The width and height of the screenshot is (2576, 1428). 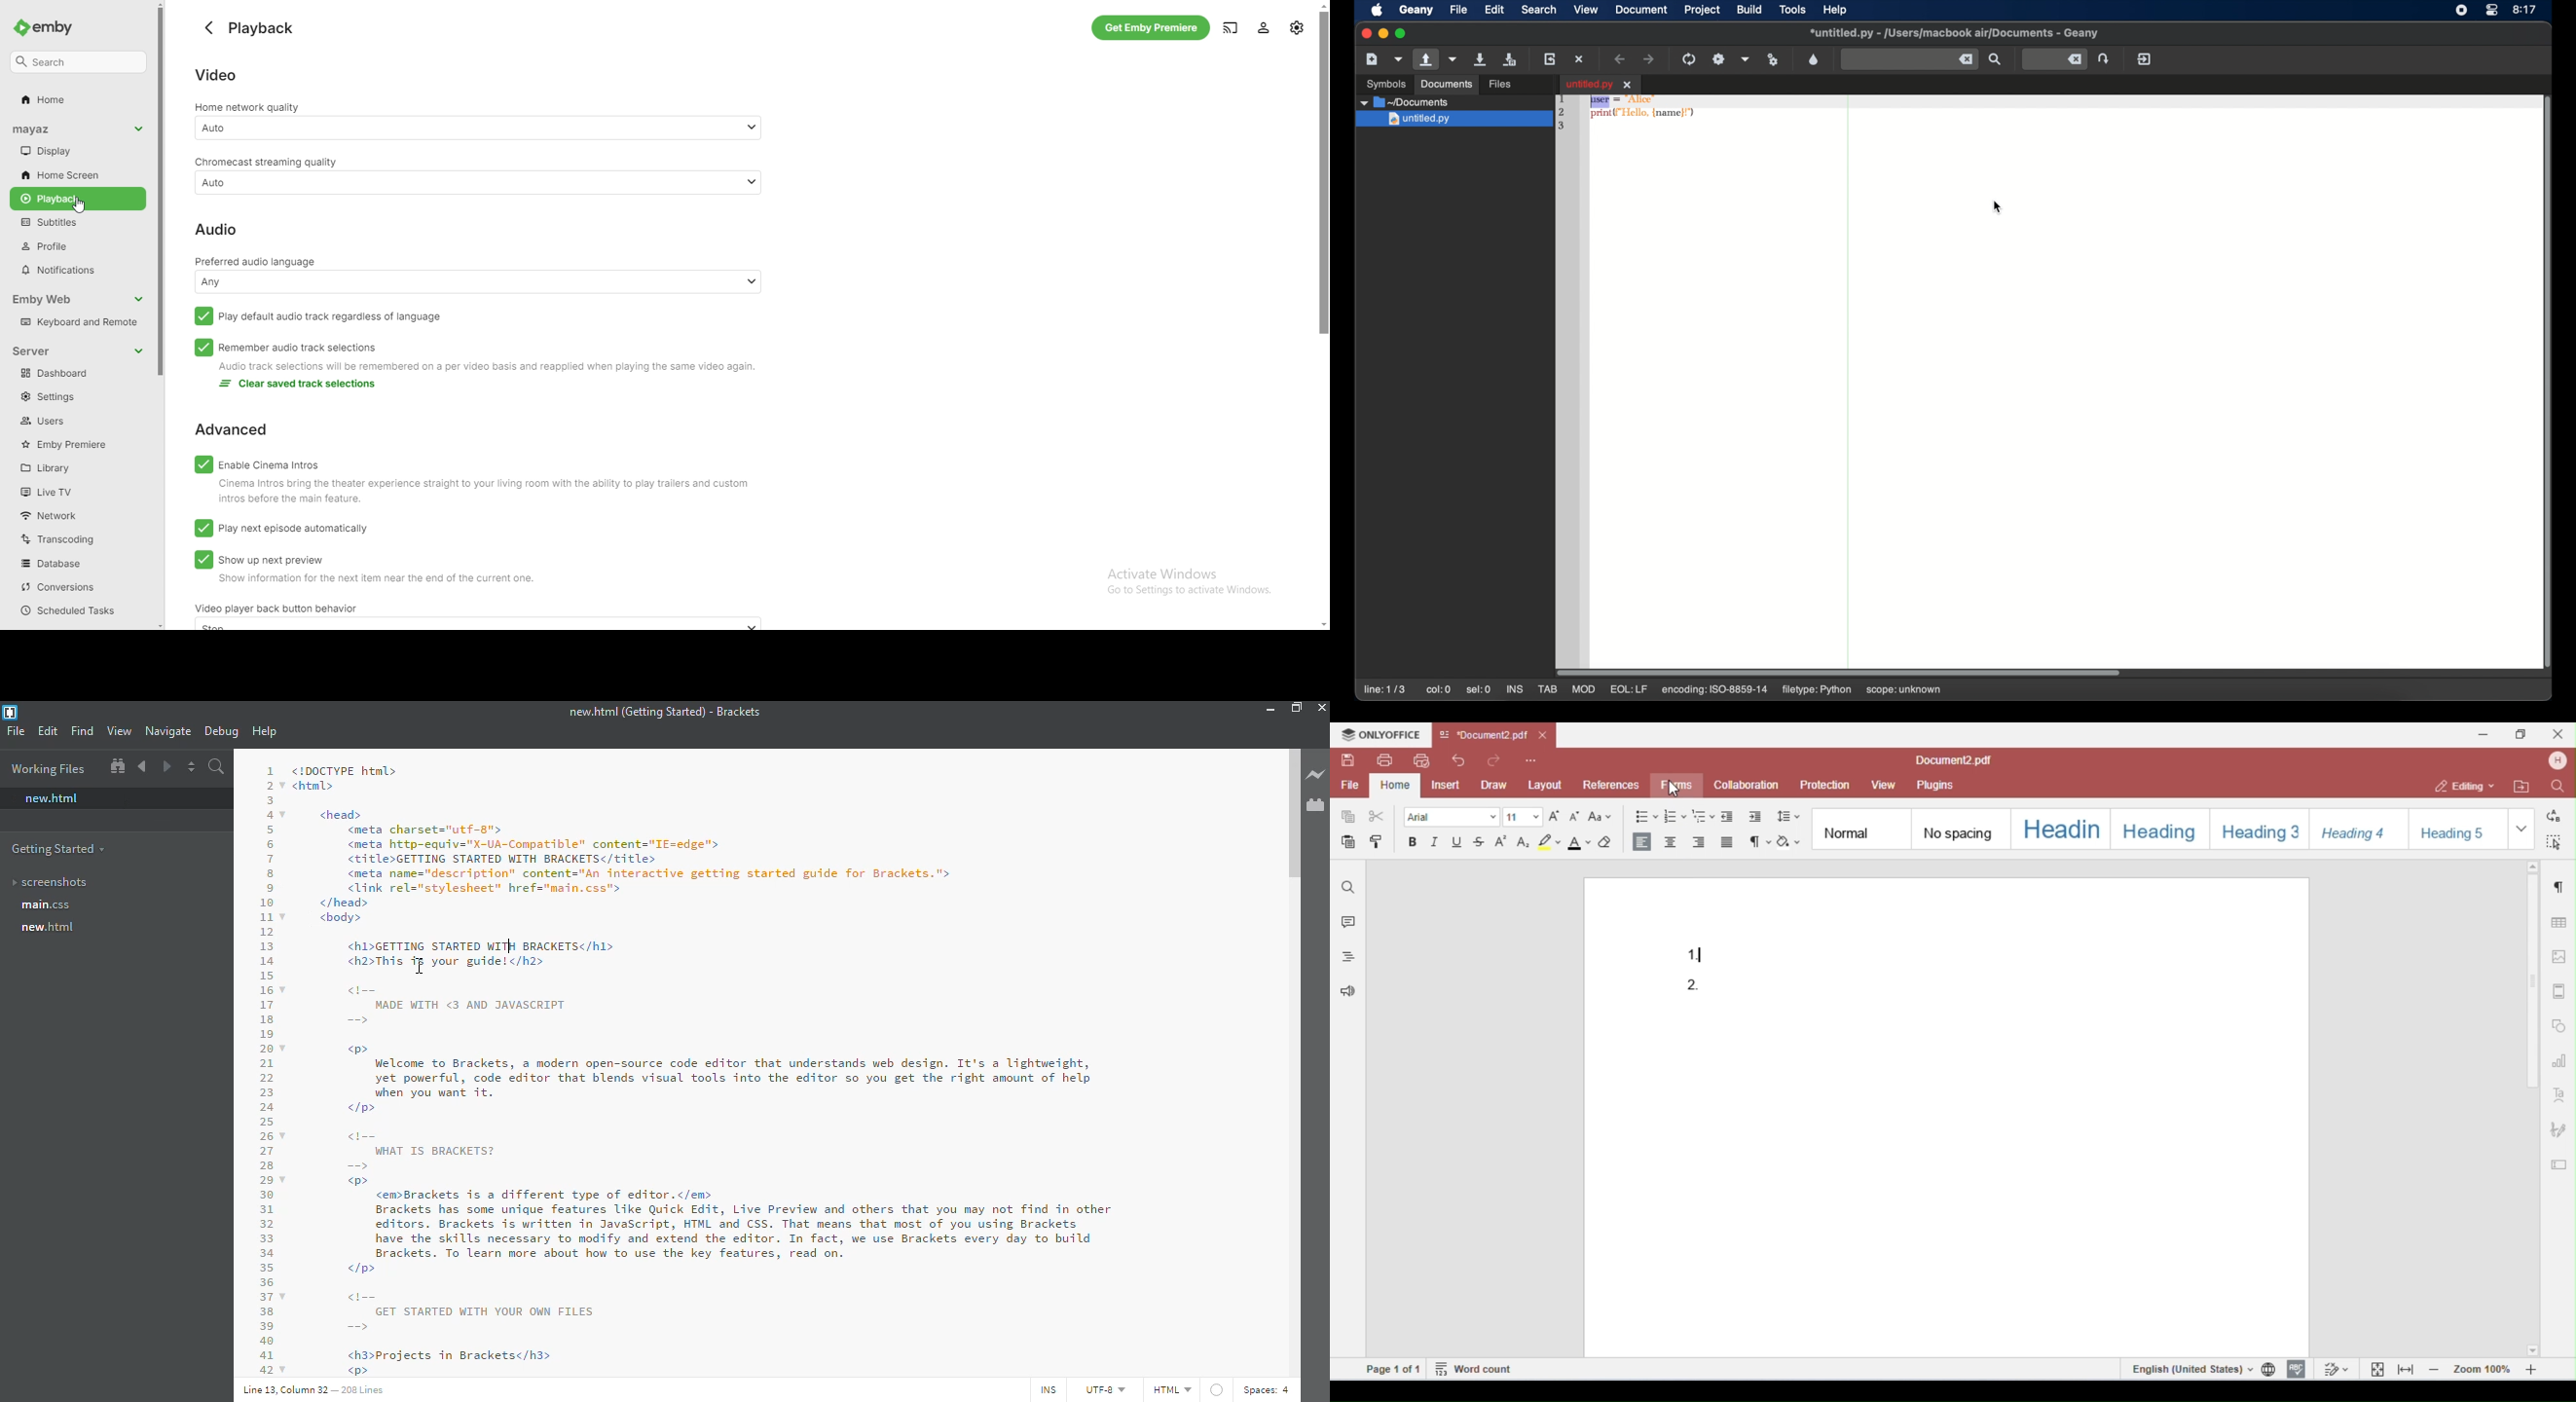 I want to click on jump to the entered line number, so click(x=2104, y=58).